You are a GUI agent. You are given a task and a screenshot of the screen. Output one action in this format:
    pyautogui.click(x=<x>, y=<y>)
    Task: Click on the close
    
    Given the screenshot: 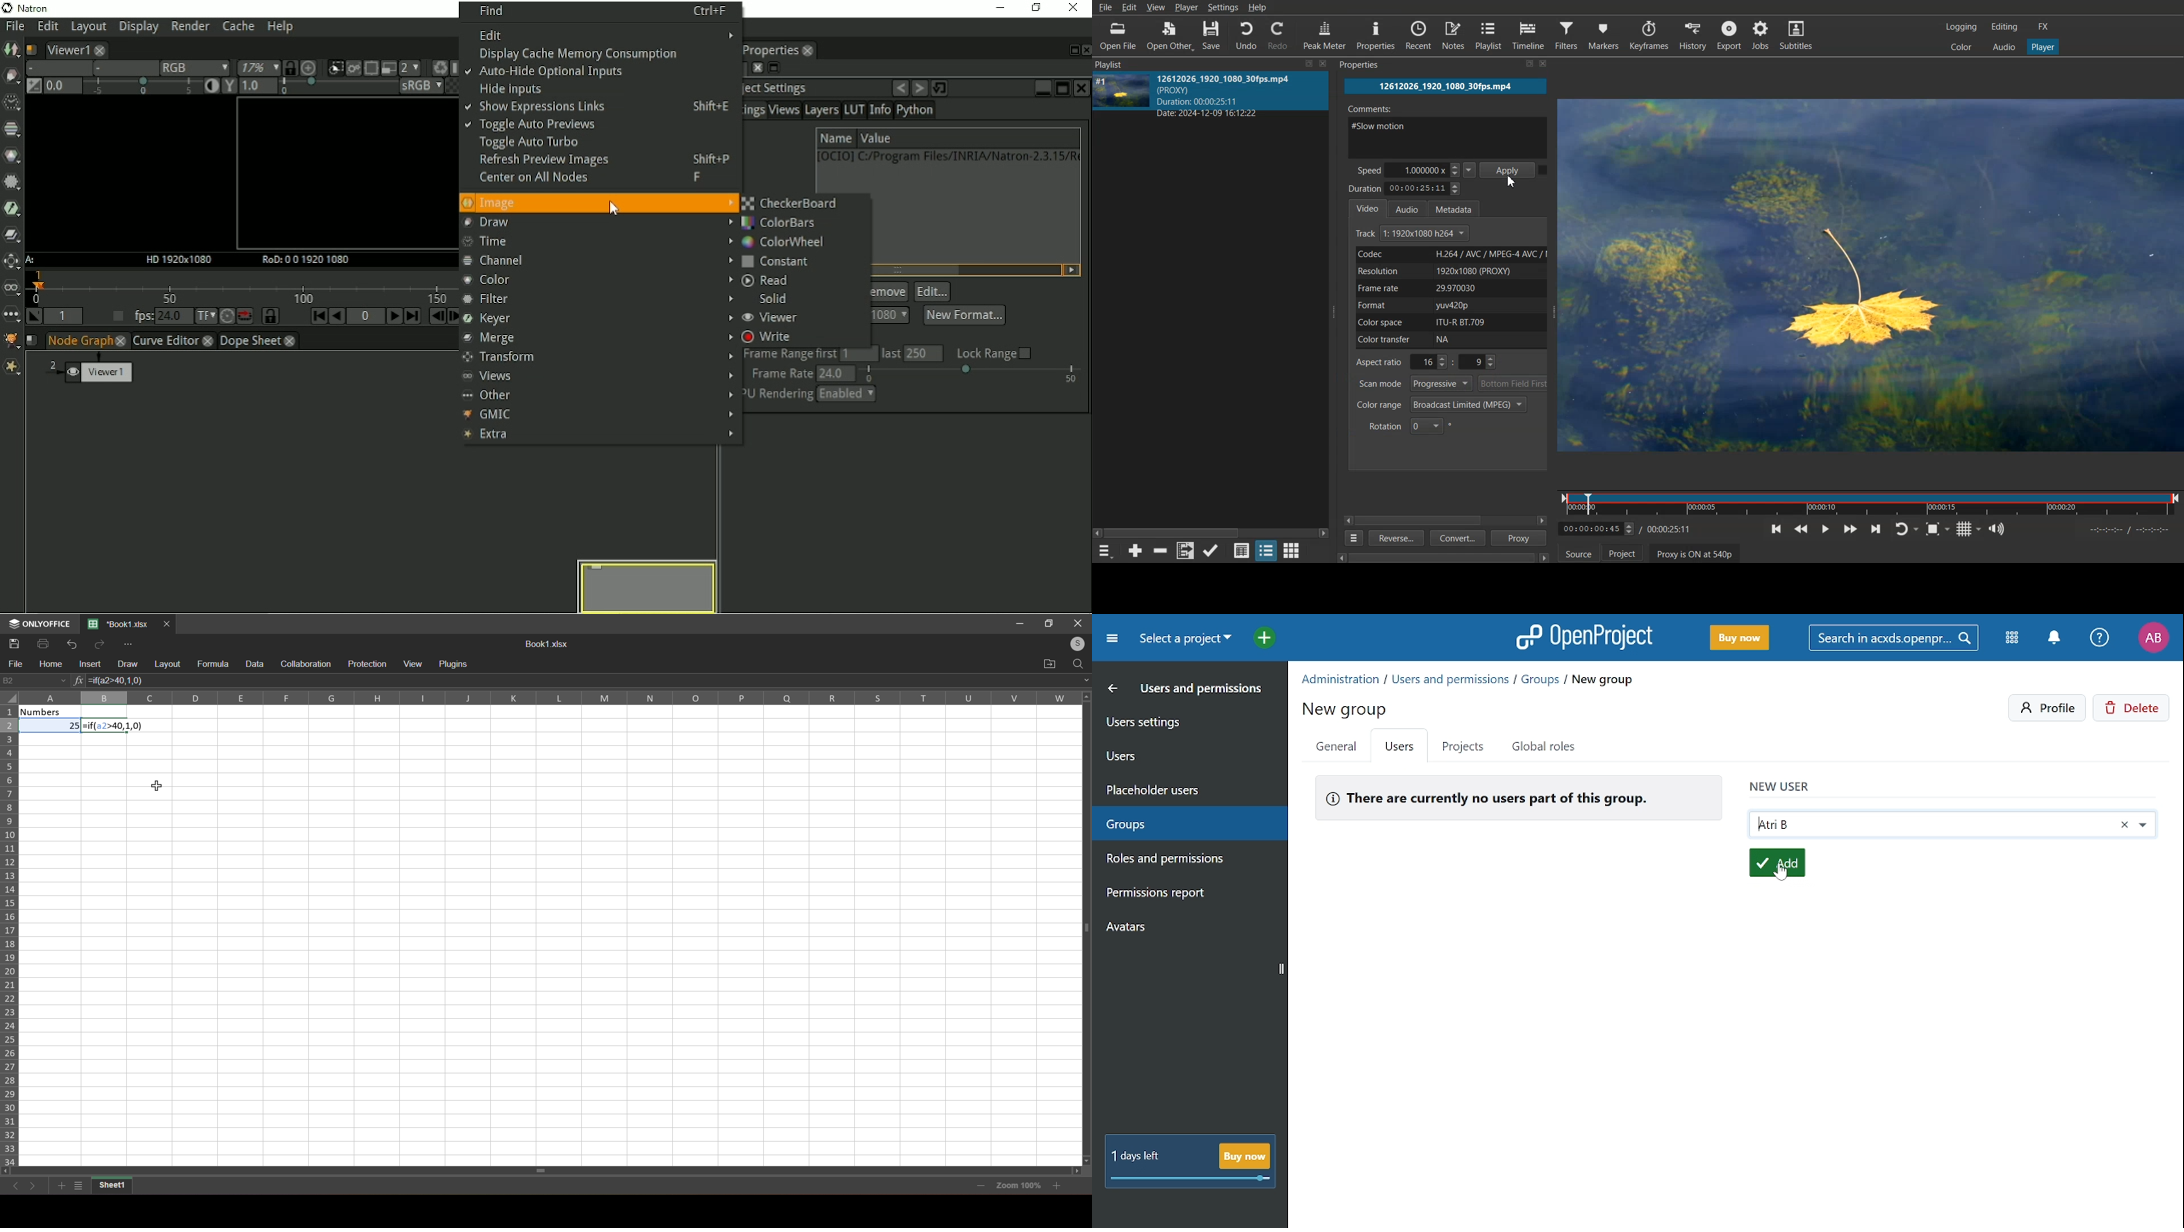 What is the action you would take?
    pyautogui.click(x=1077, y=623)
    